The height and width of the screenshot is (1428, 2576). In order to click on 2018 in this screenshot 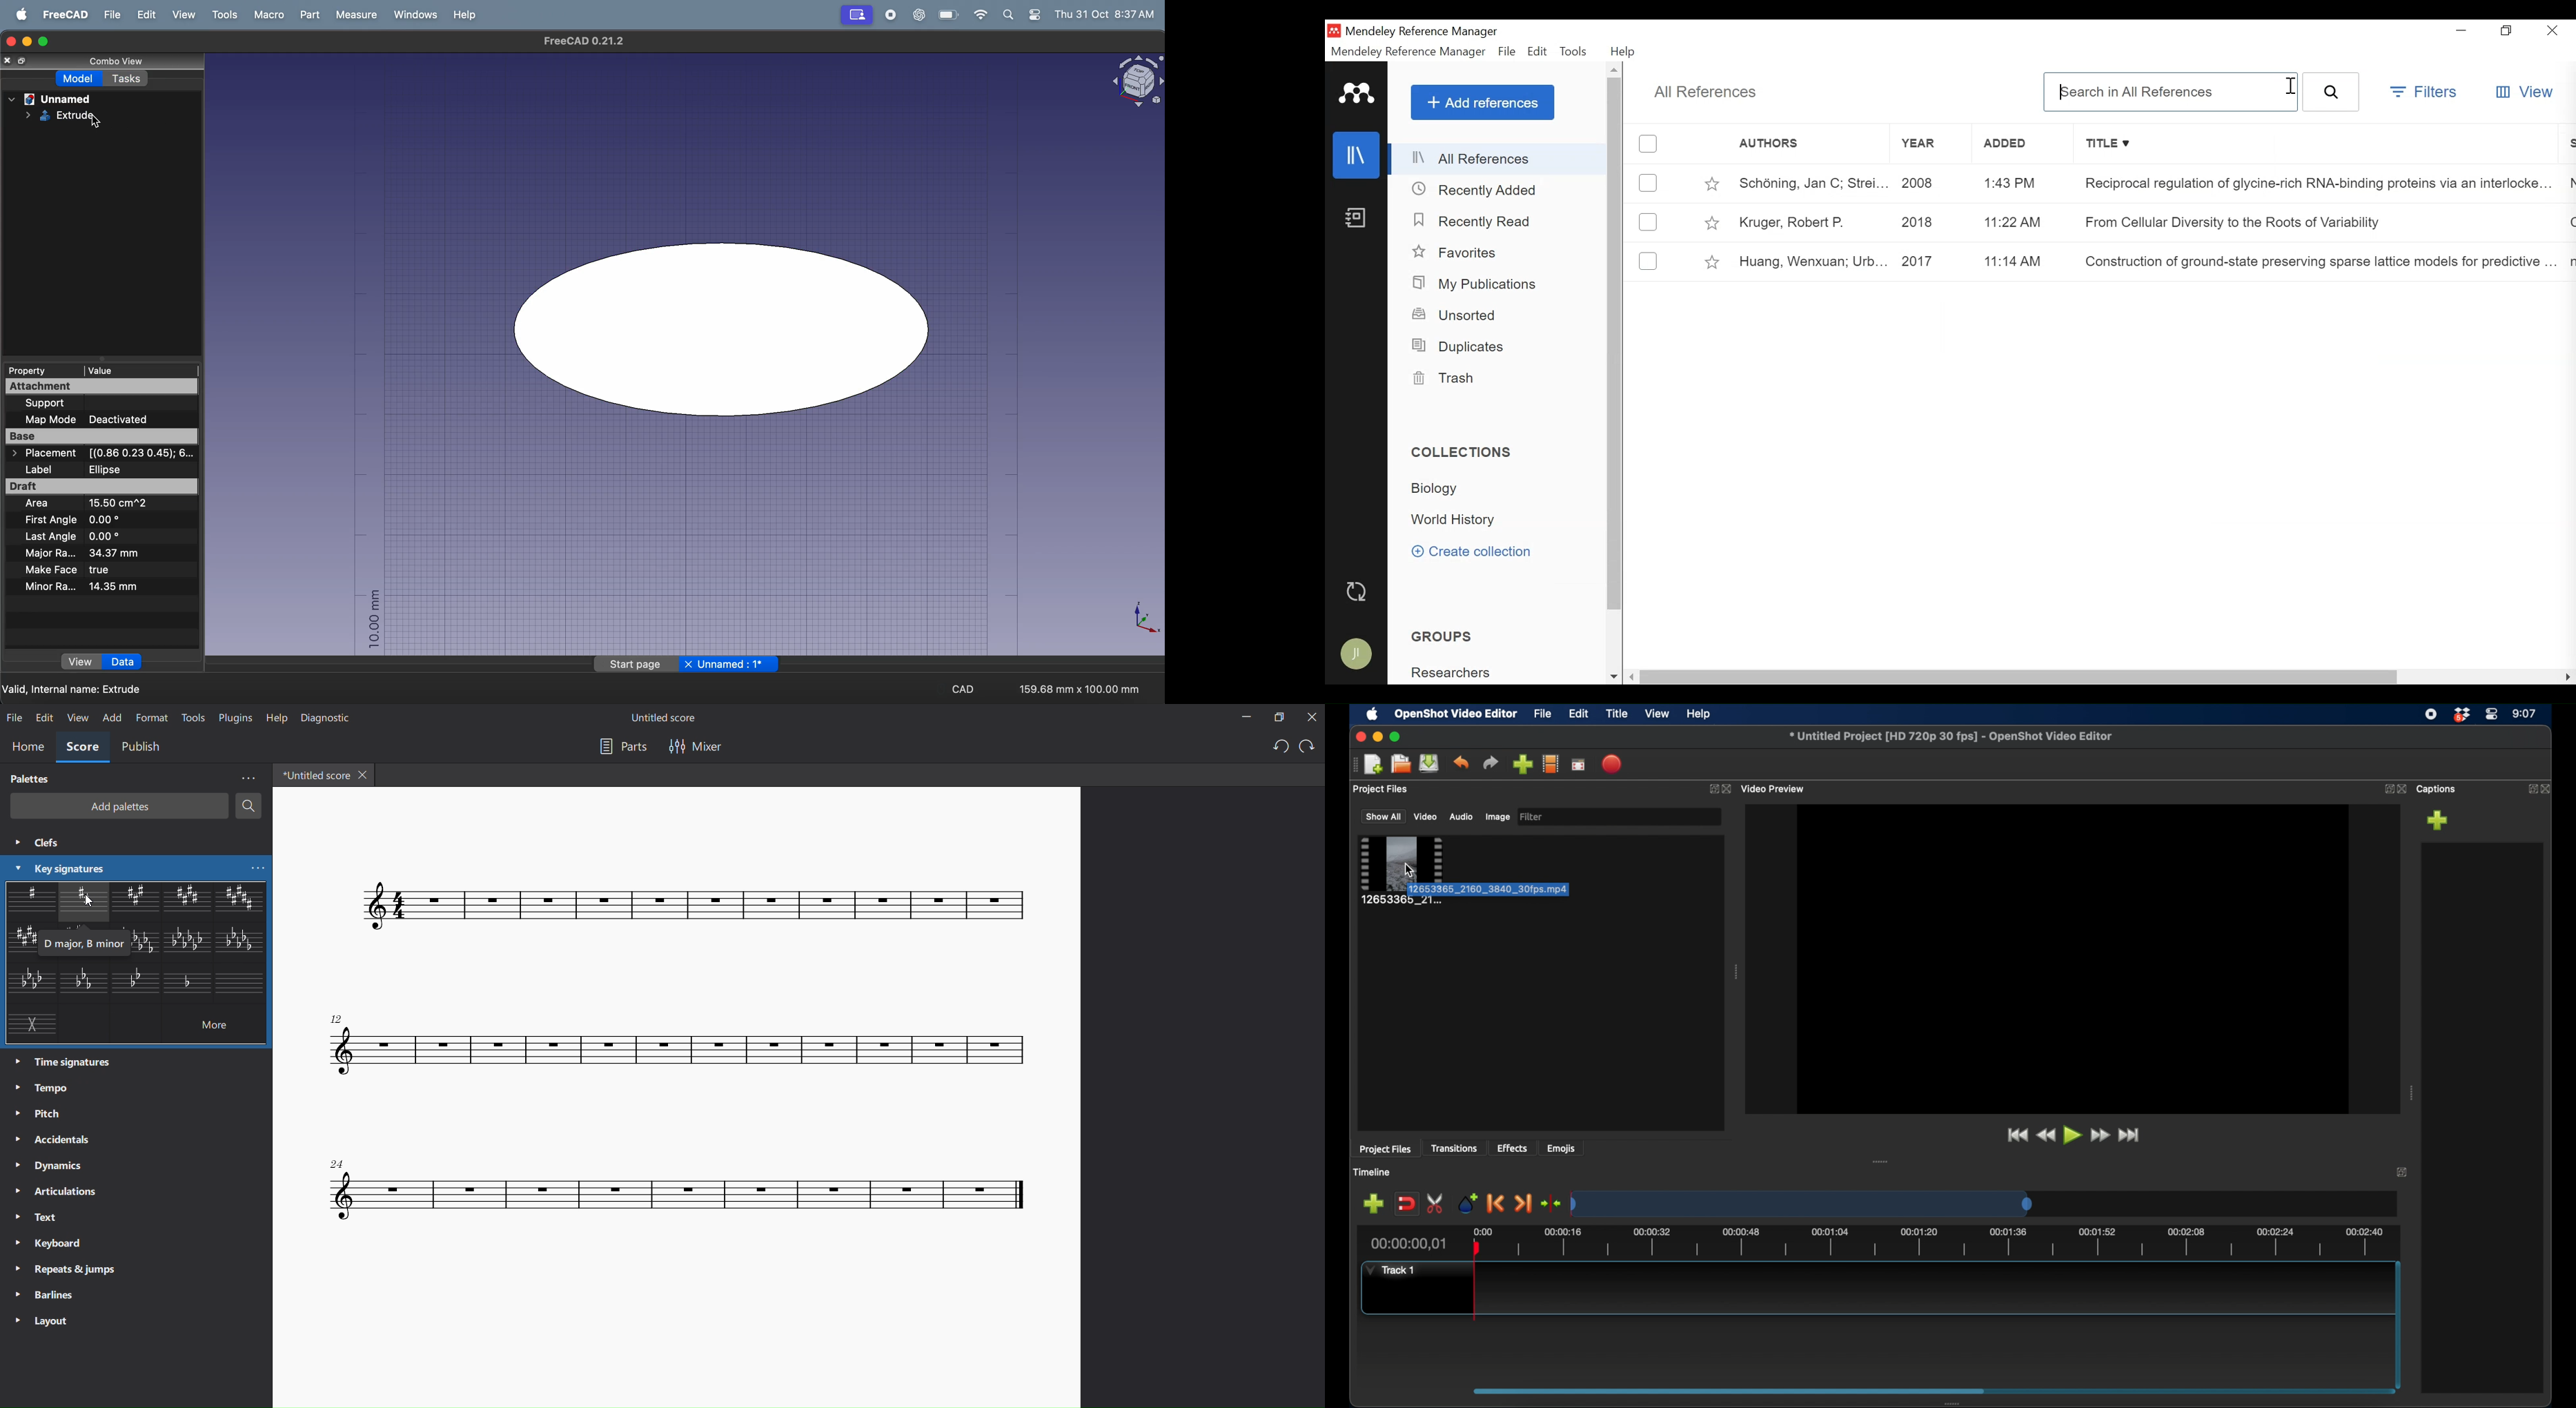, I will do `click(1932, 222)`.